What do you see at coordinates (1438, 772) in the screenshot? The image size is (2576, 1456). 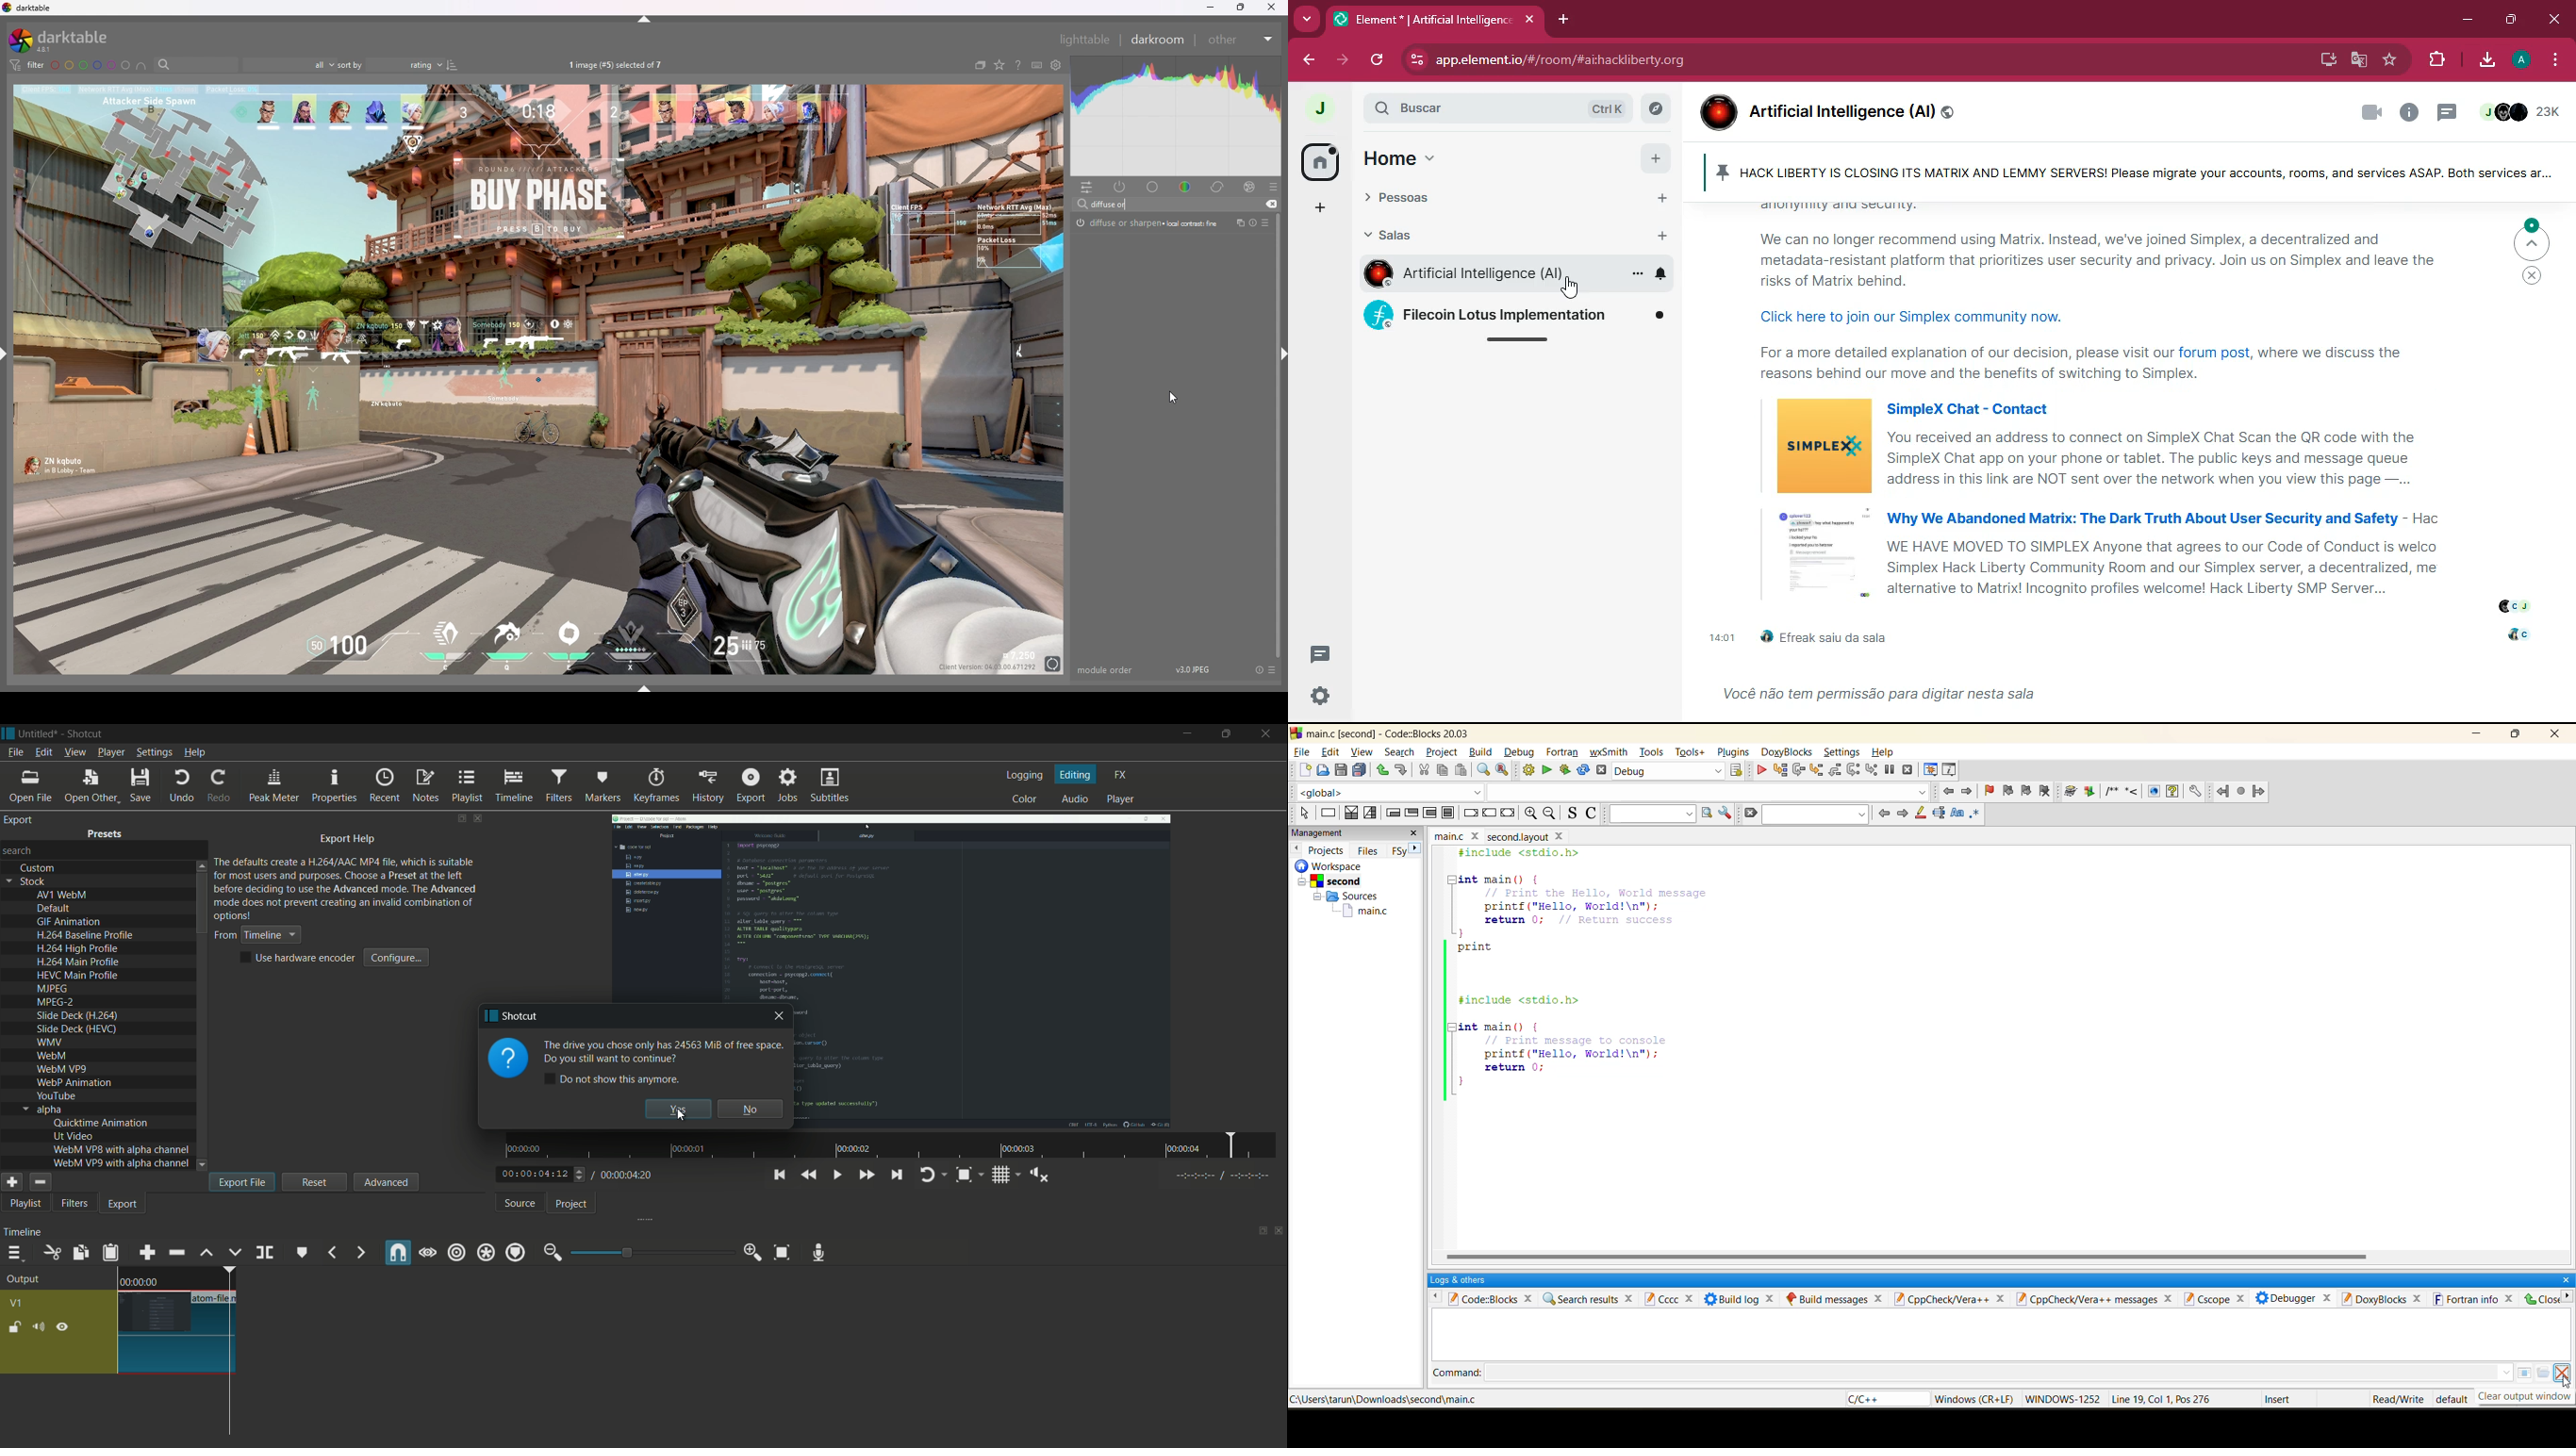 I see `copy` at bounding box center [1438, 772].